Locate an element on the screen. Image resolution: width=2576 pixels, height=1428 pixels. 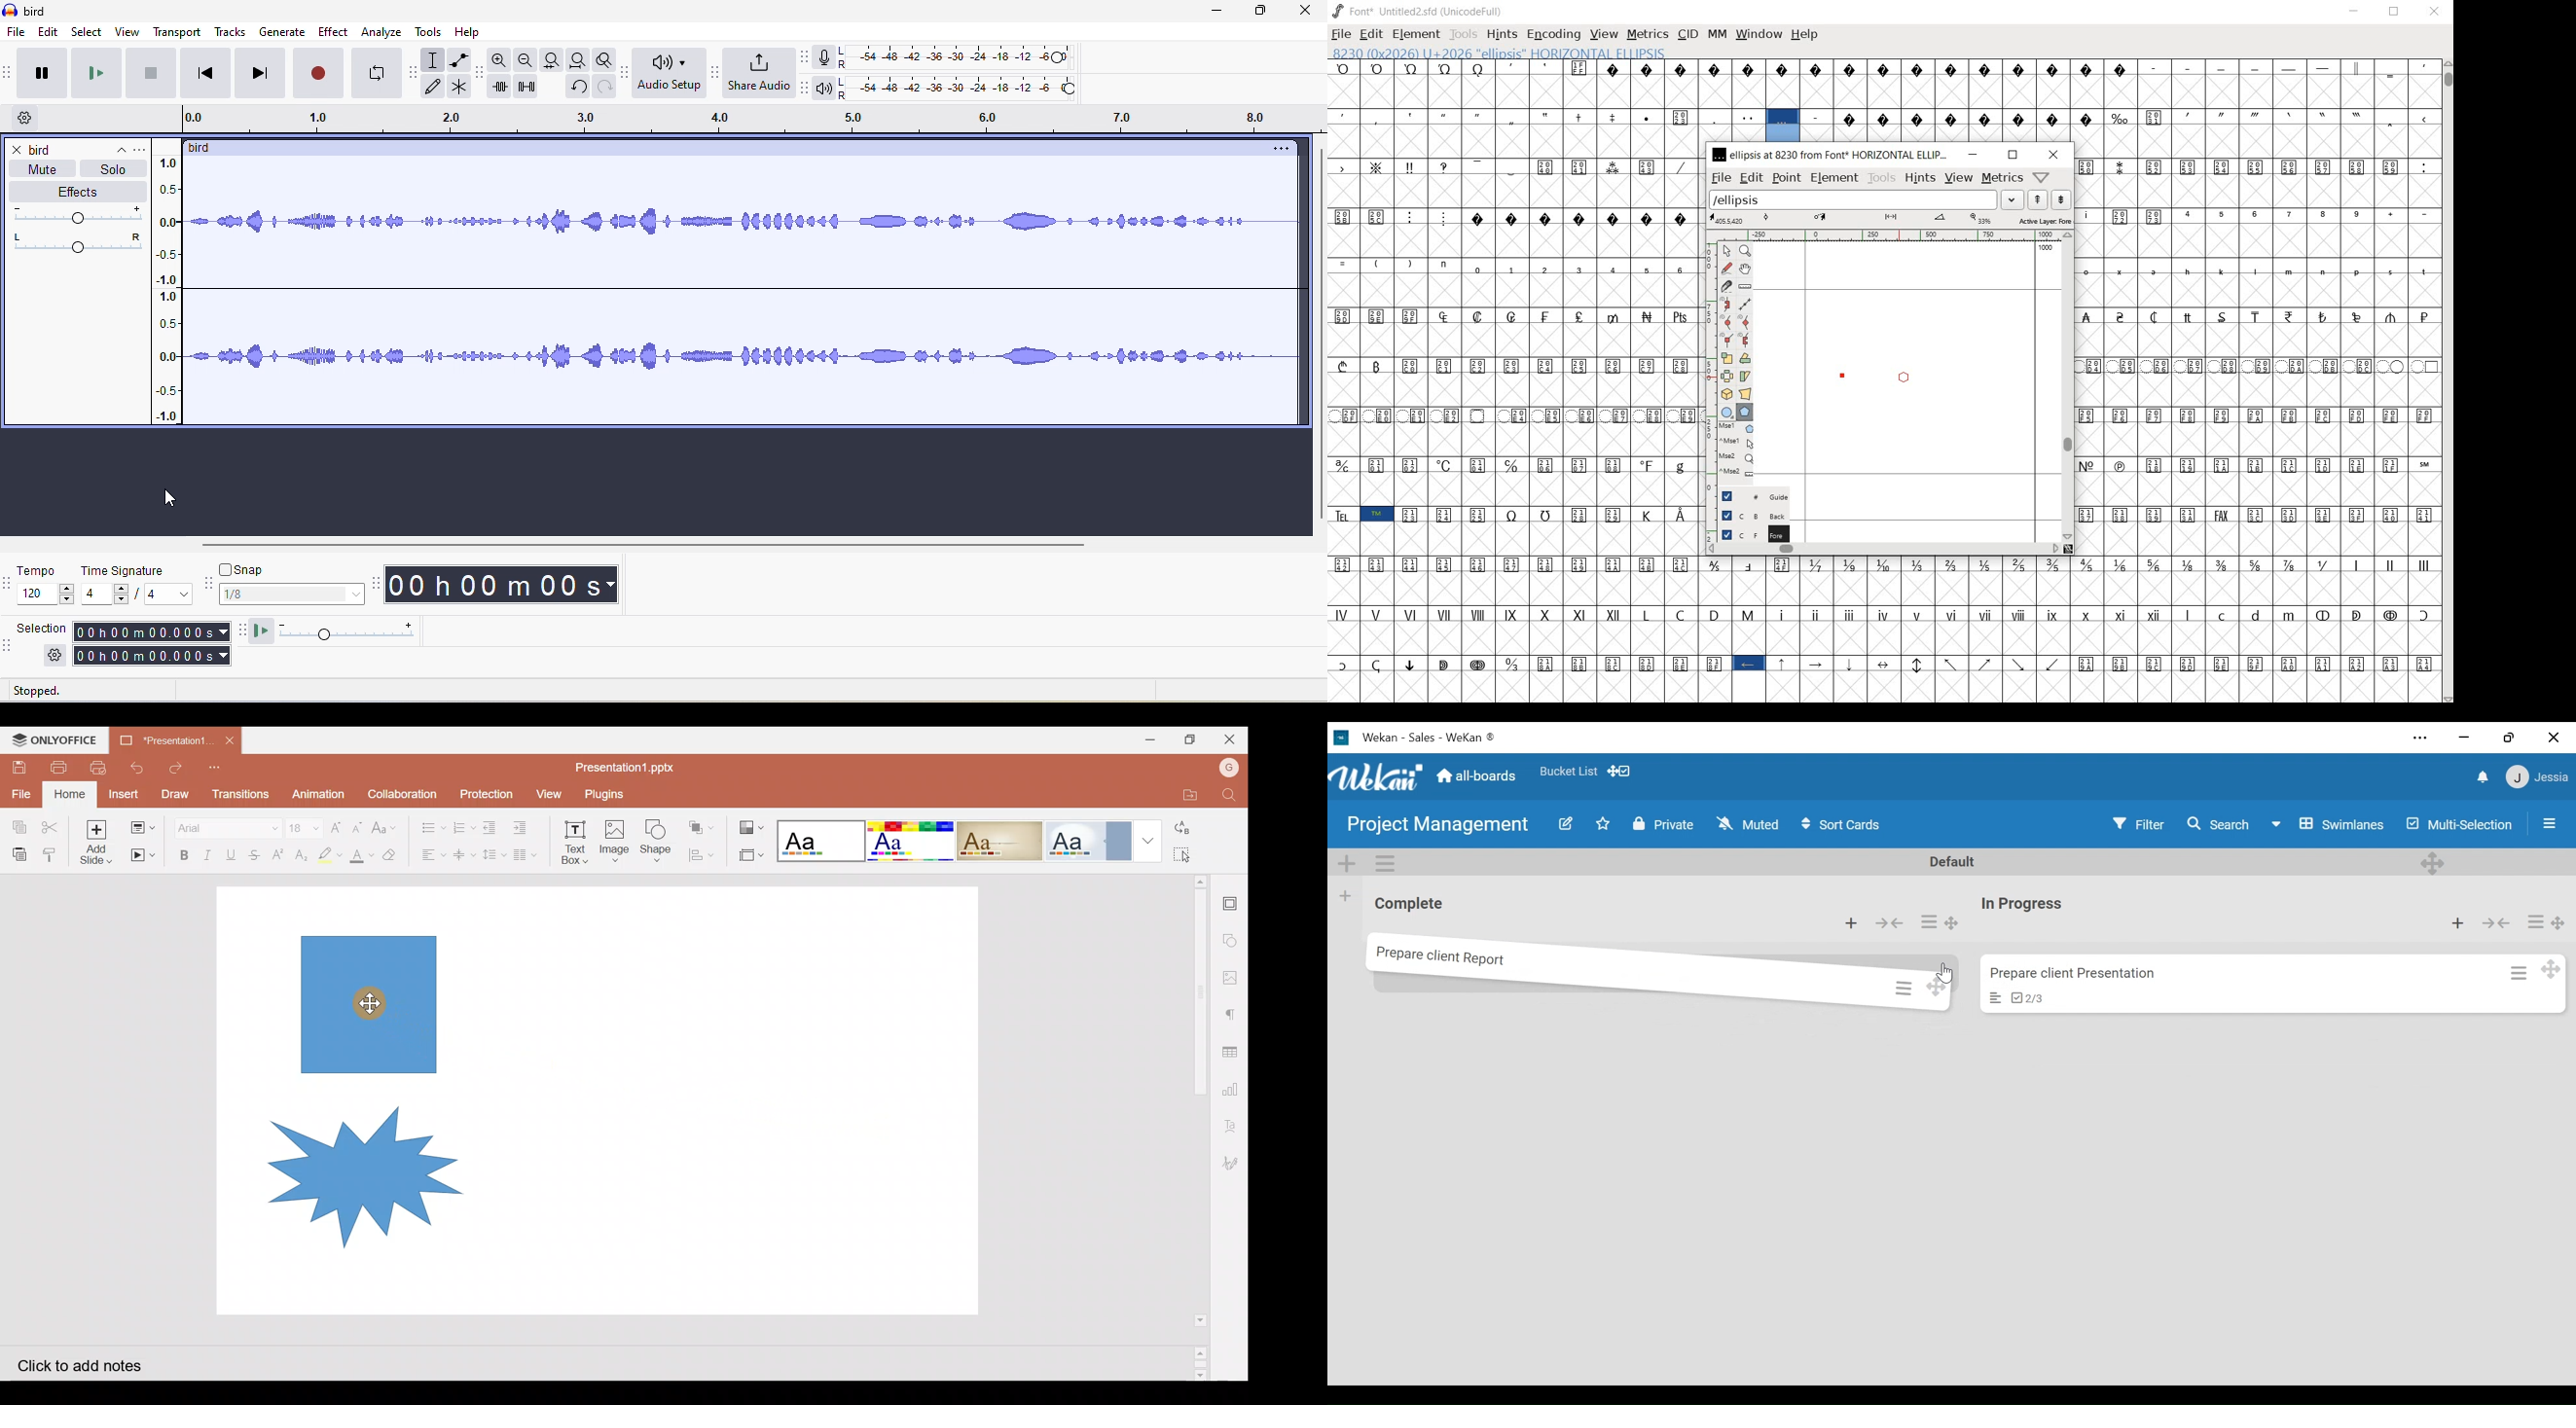
Desktop drag handles is located at coordinates (2550, 975).